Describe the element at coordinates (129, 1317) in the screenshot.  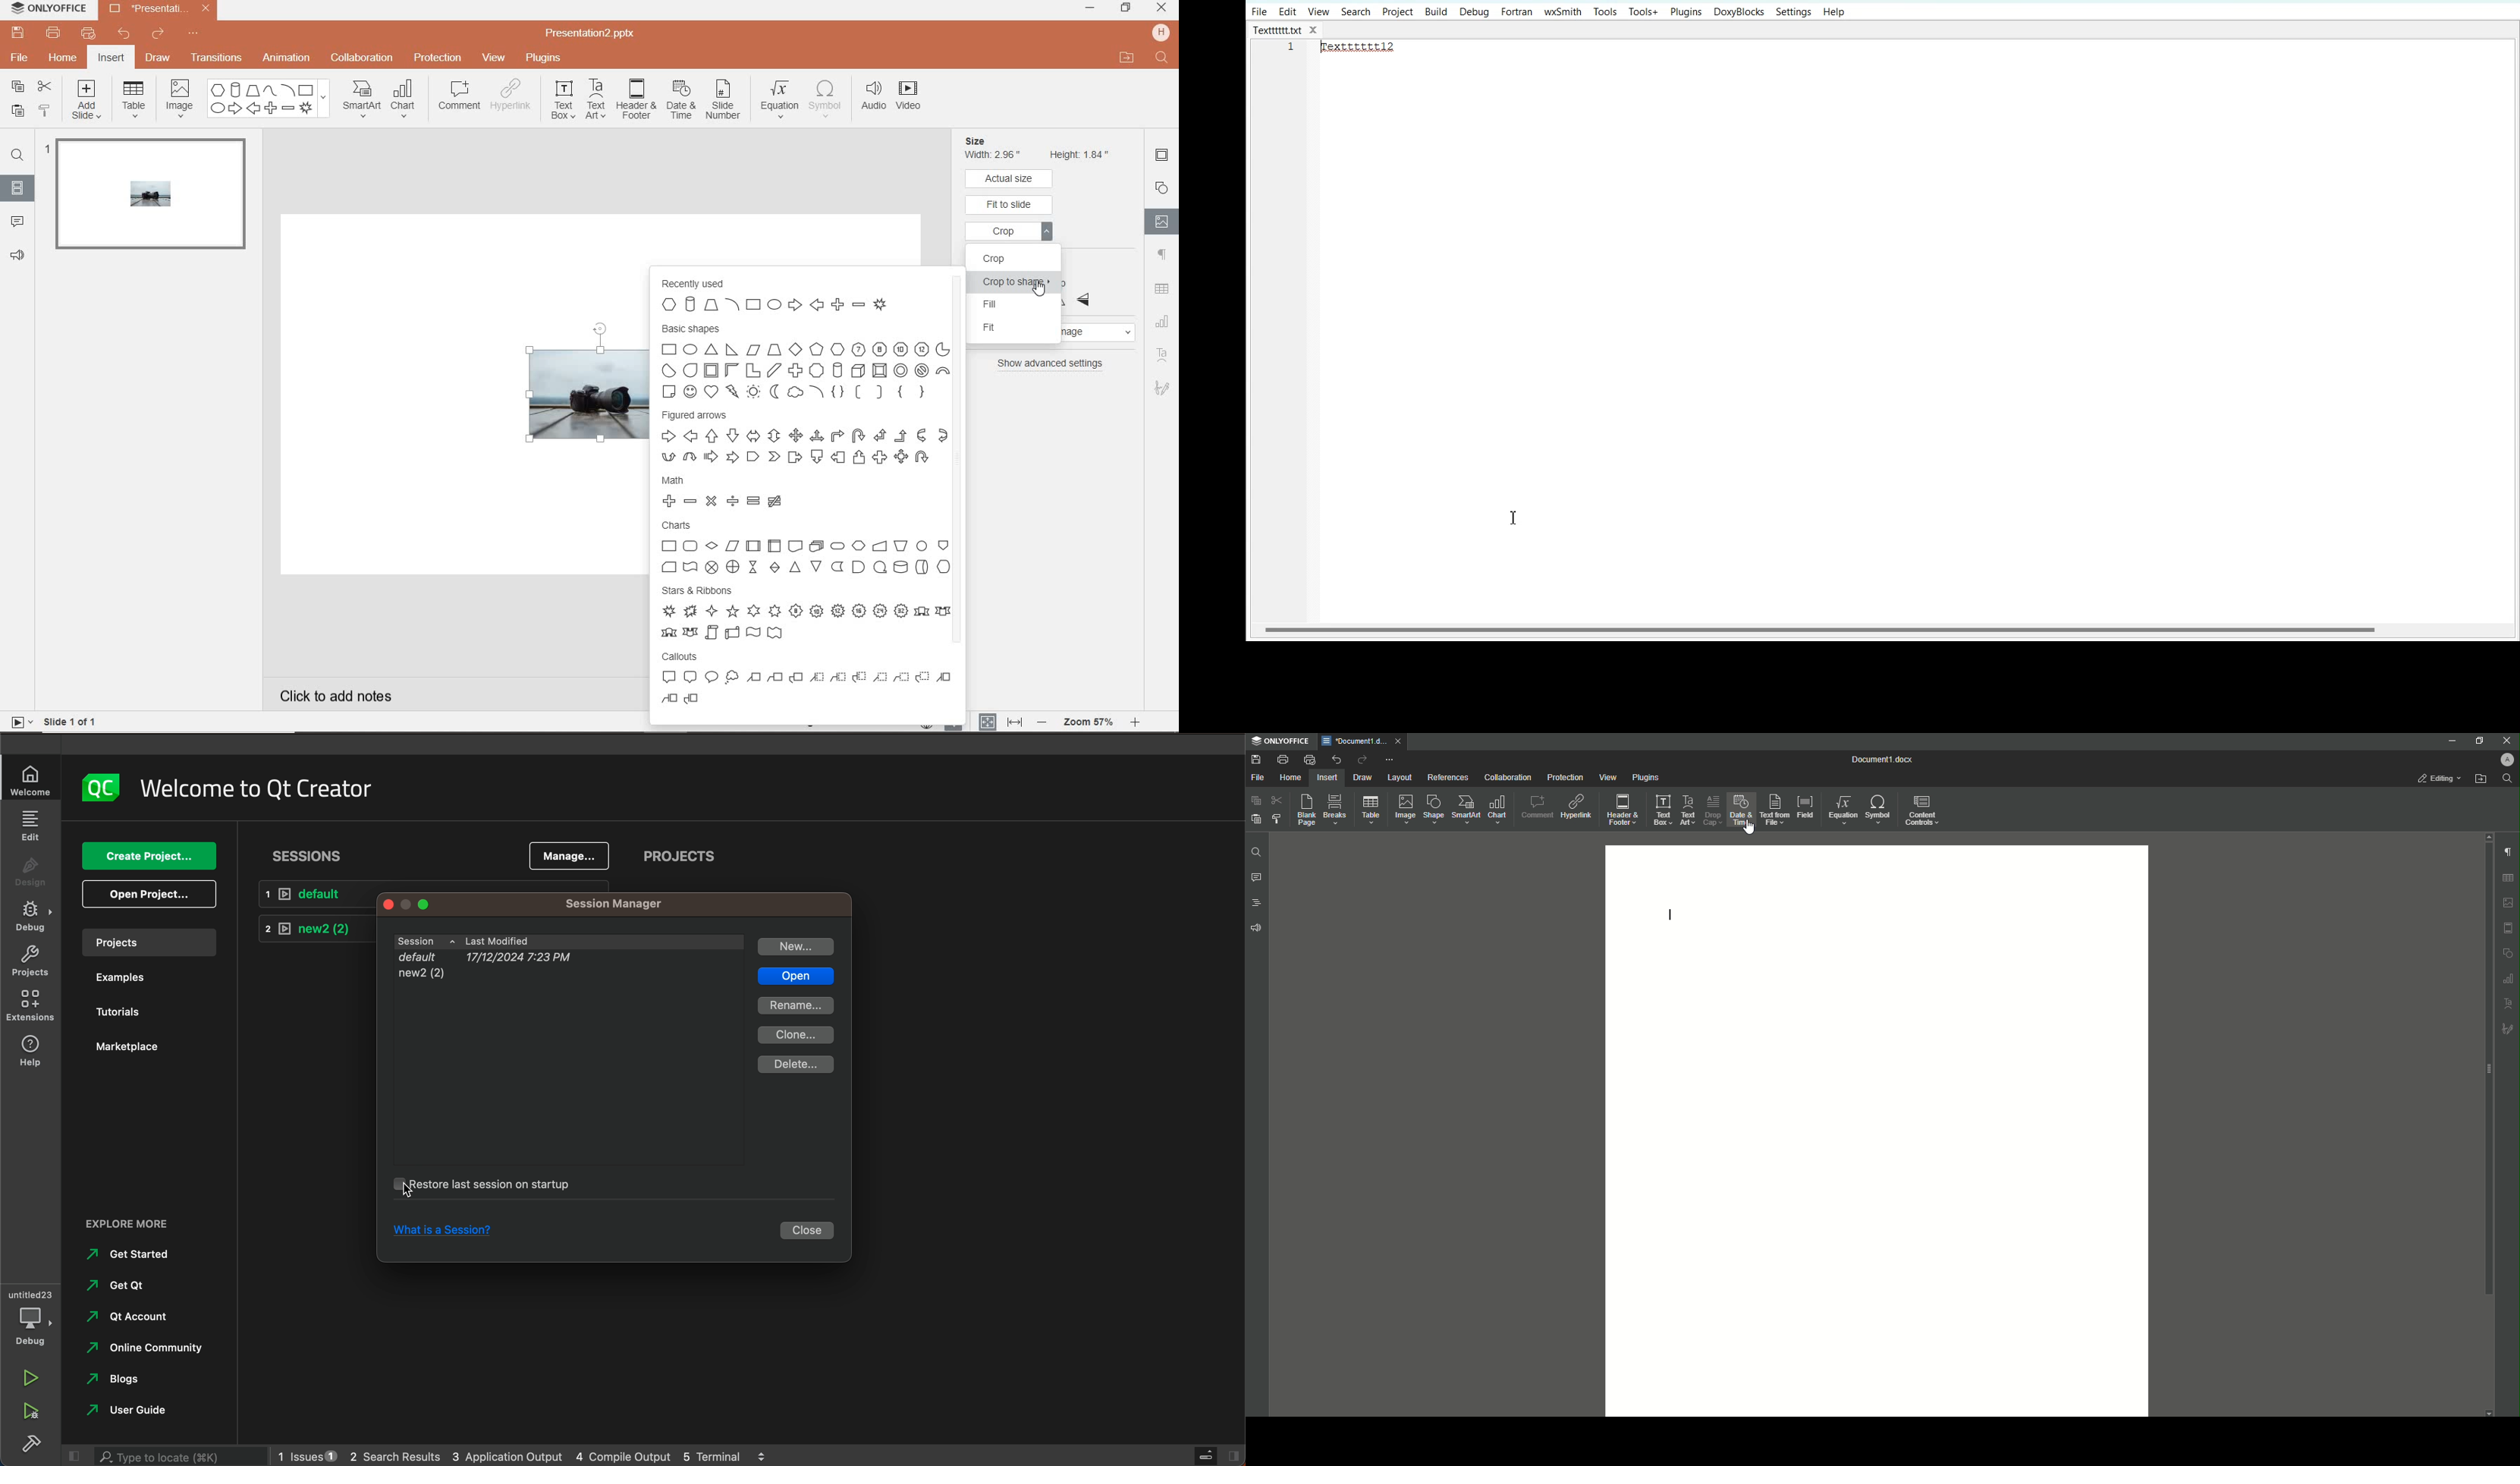
I see `qt account` at that location.